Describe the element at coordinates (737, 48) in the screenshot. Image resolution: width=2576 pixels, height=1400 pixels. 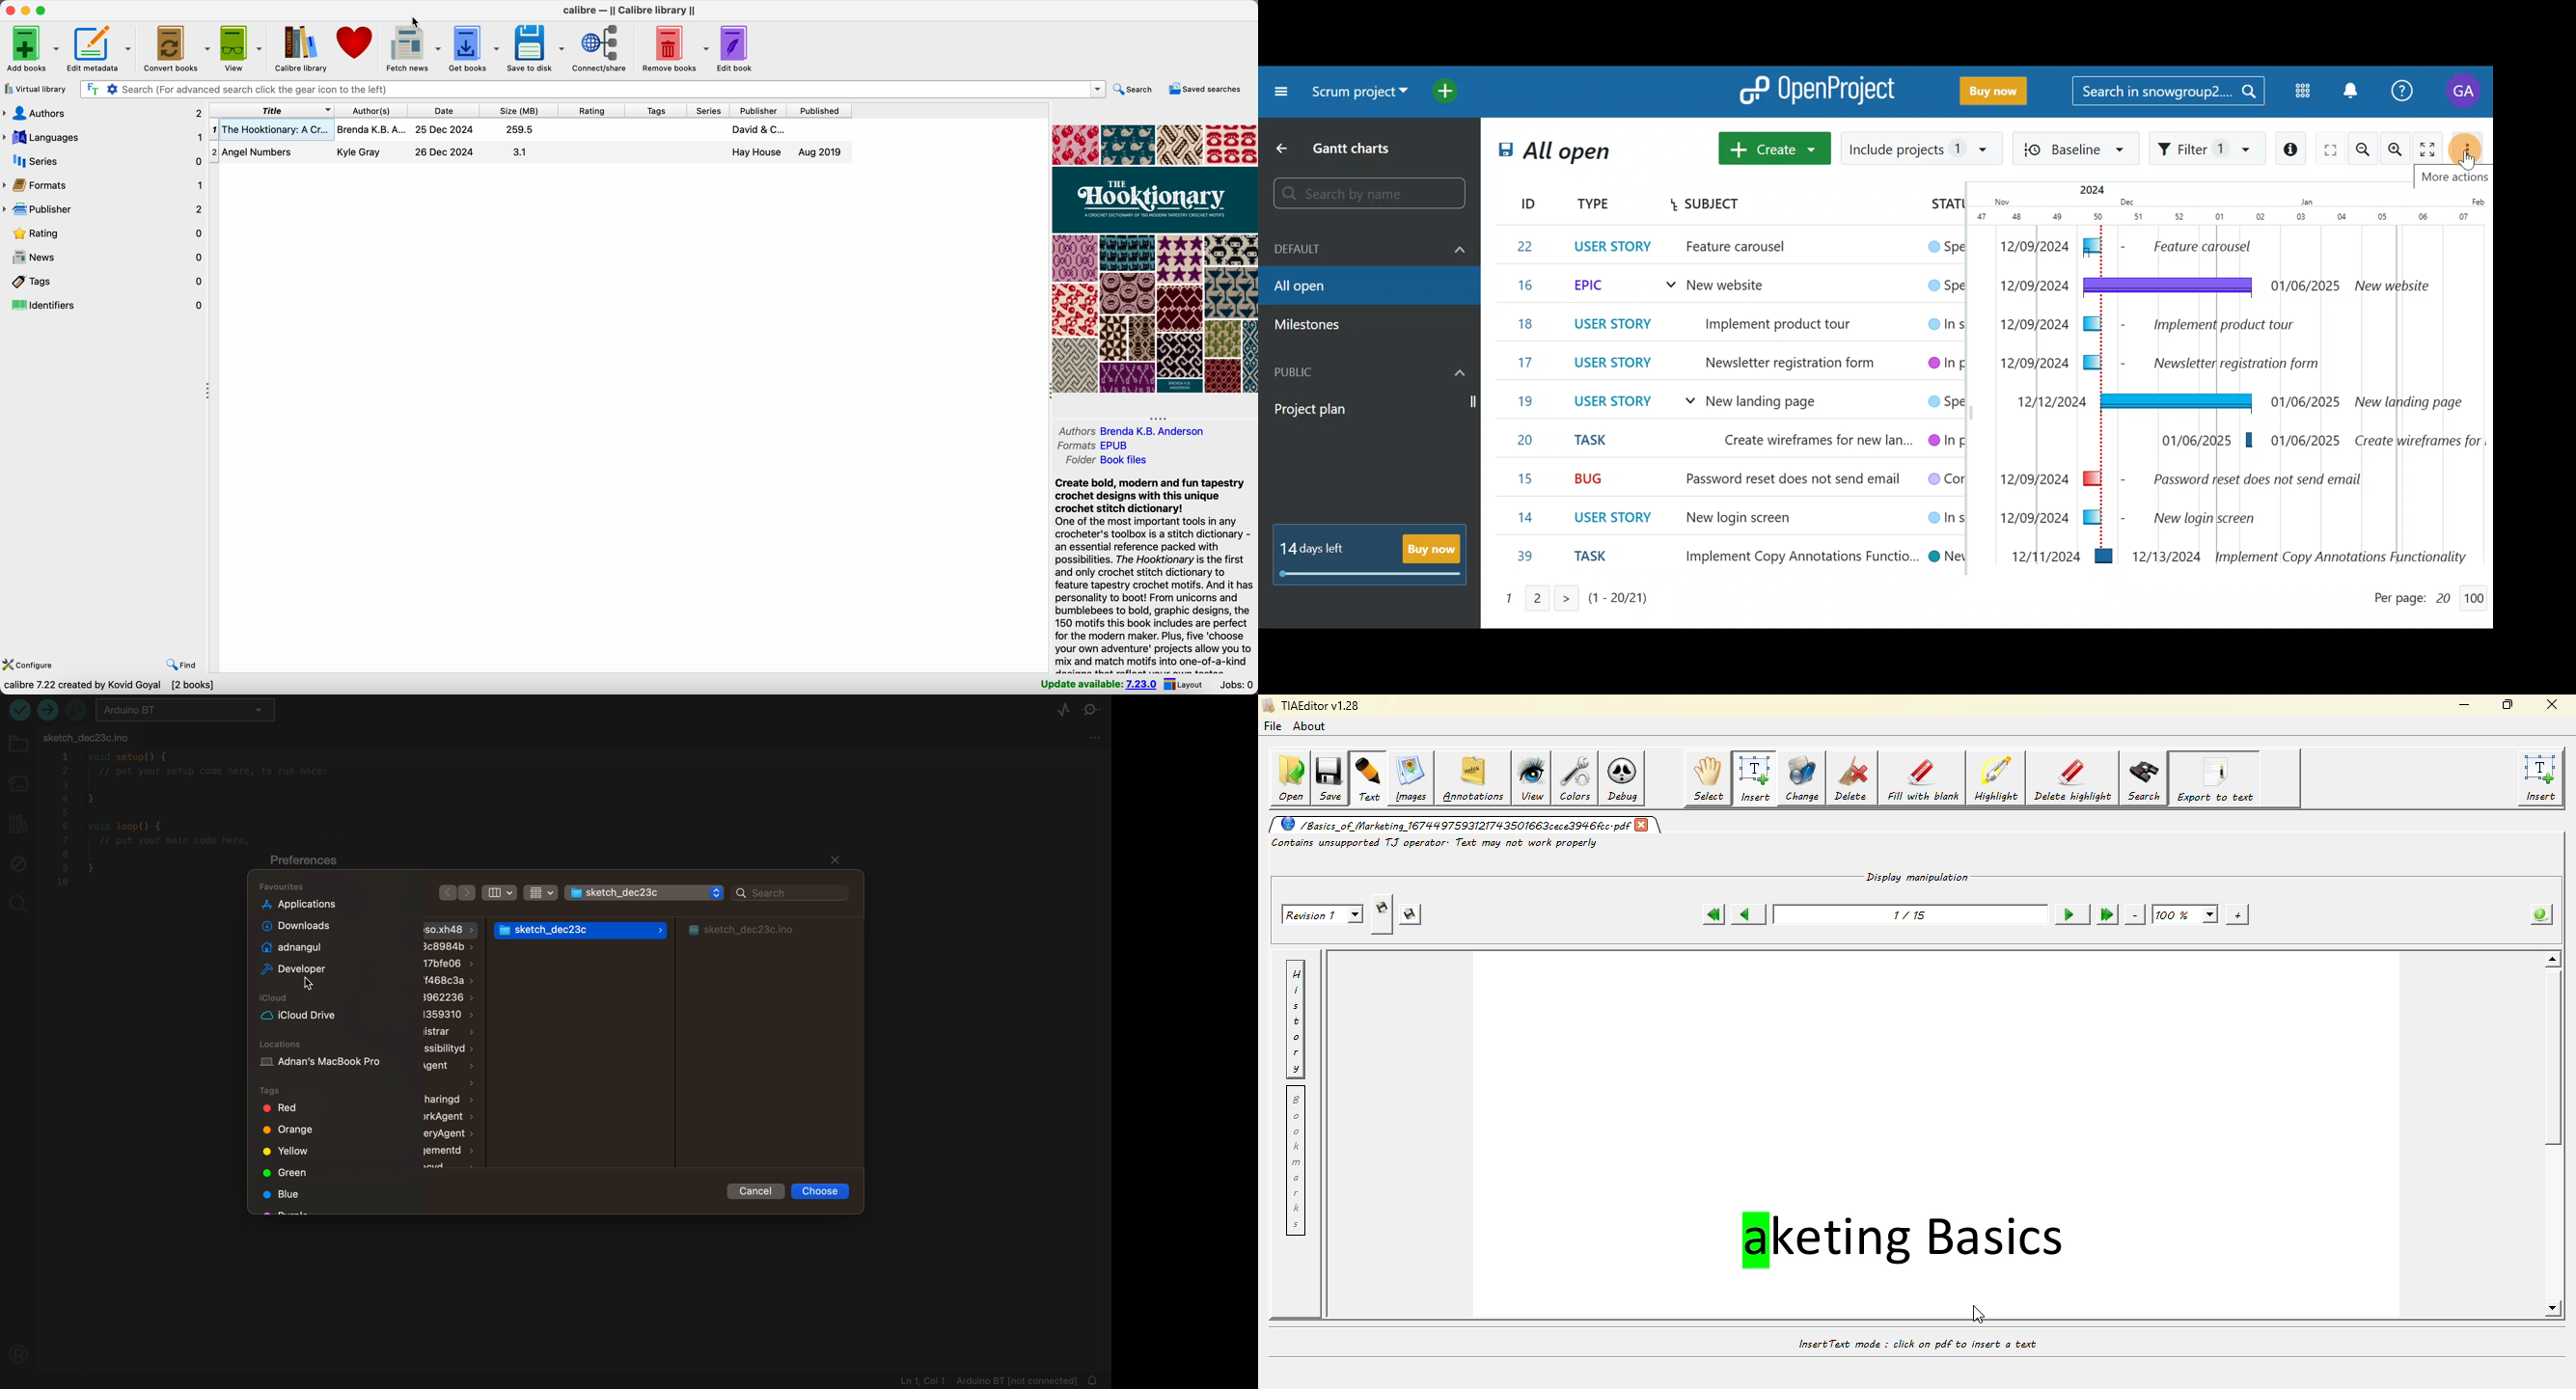
I see `edit book` at that location.